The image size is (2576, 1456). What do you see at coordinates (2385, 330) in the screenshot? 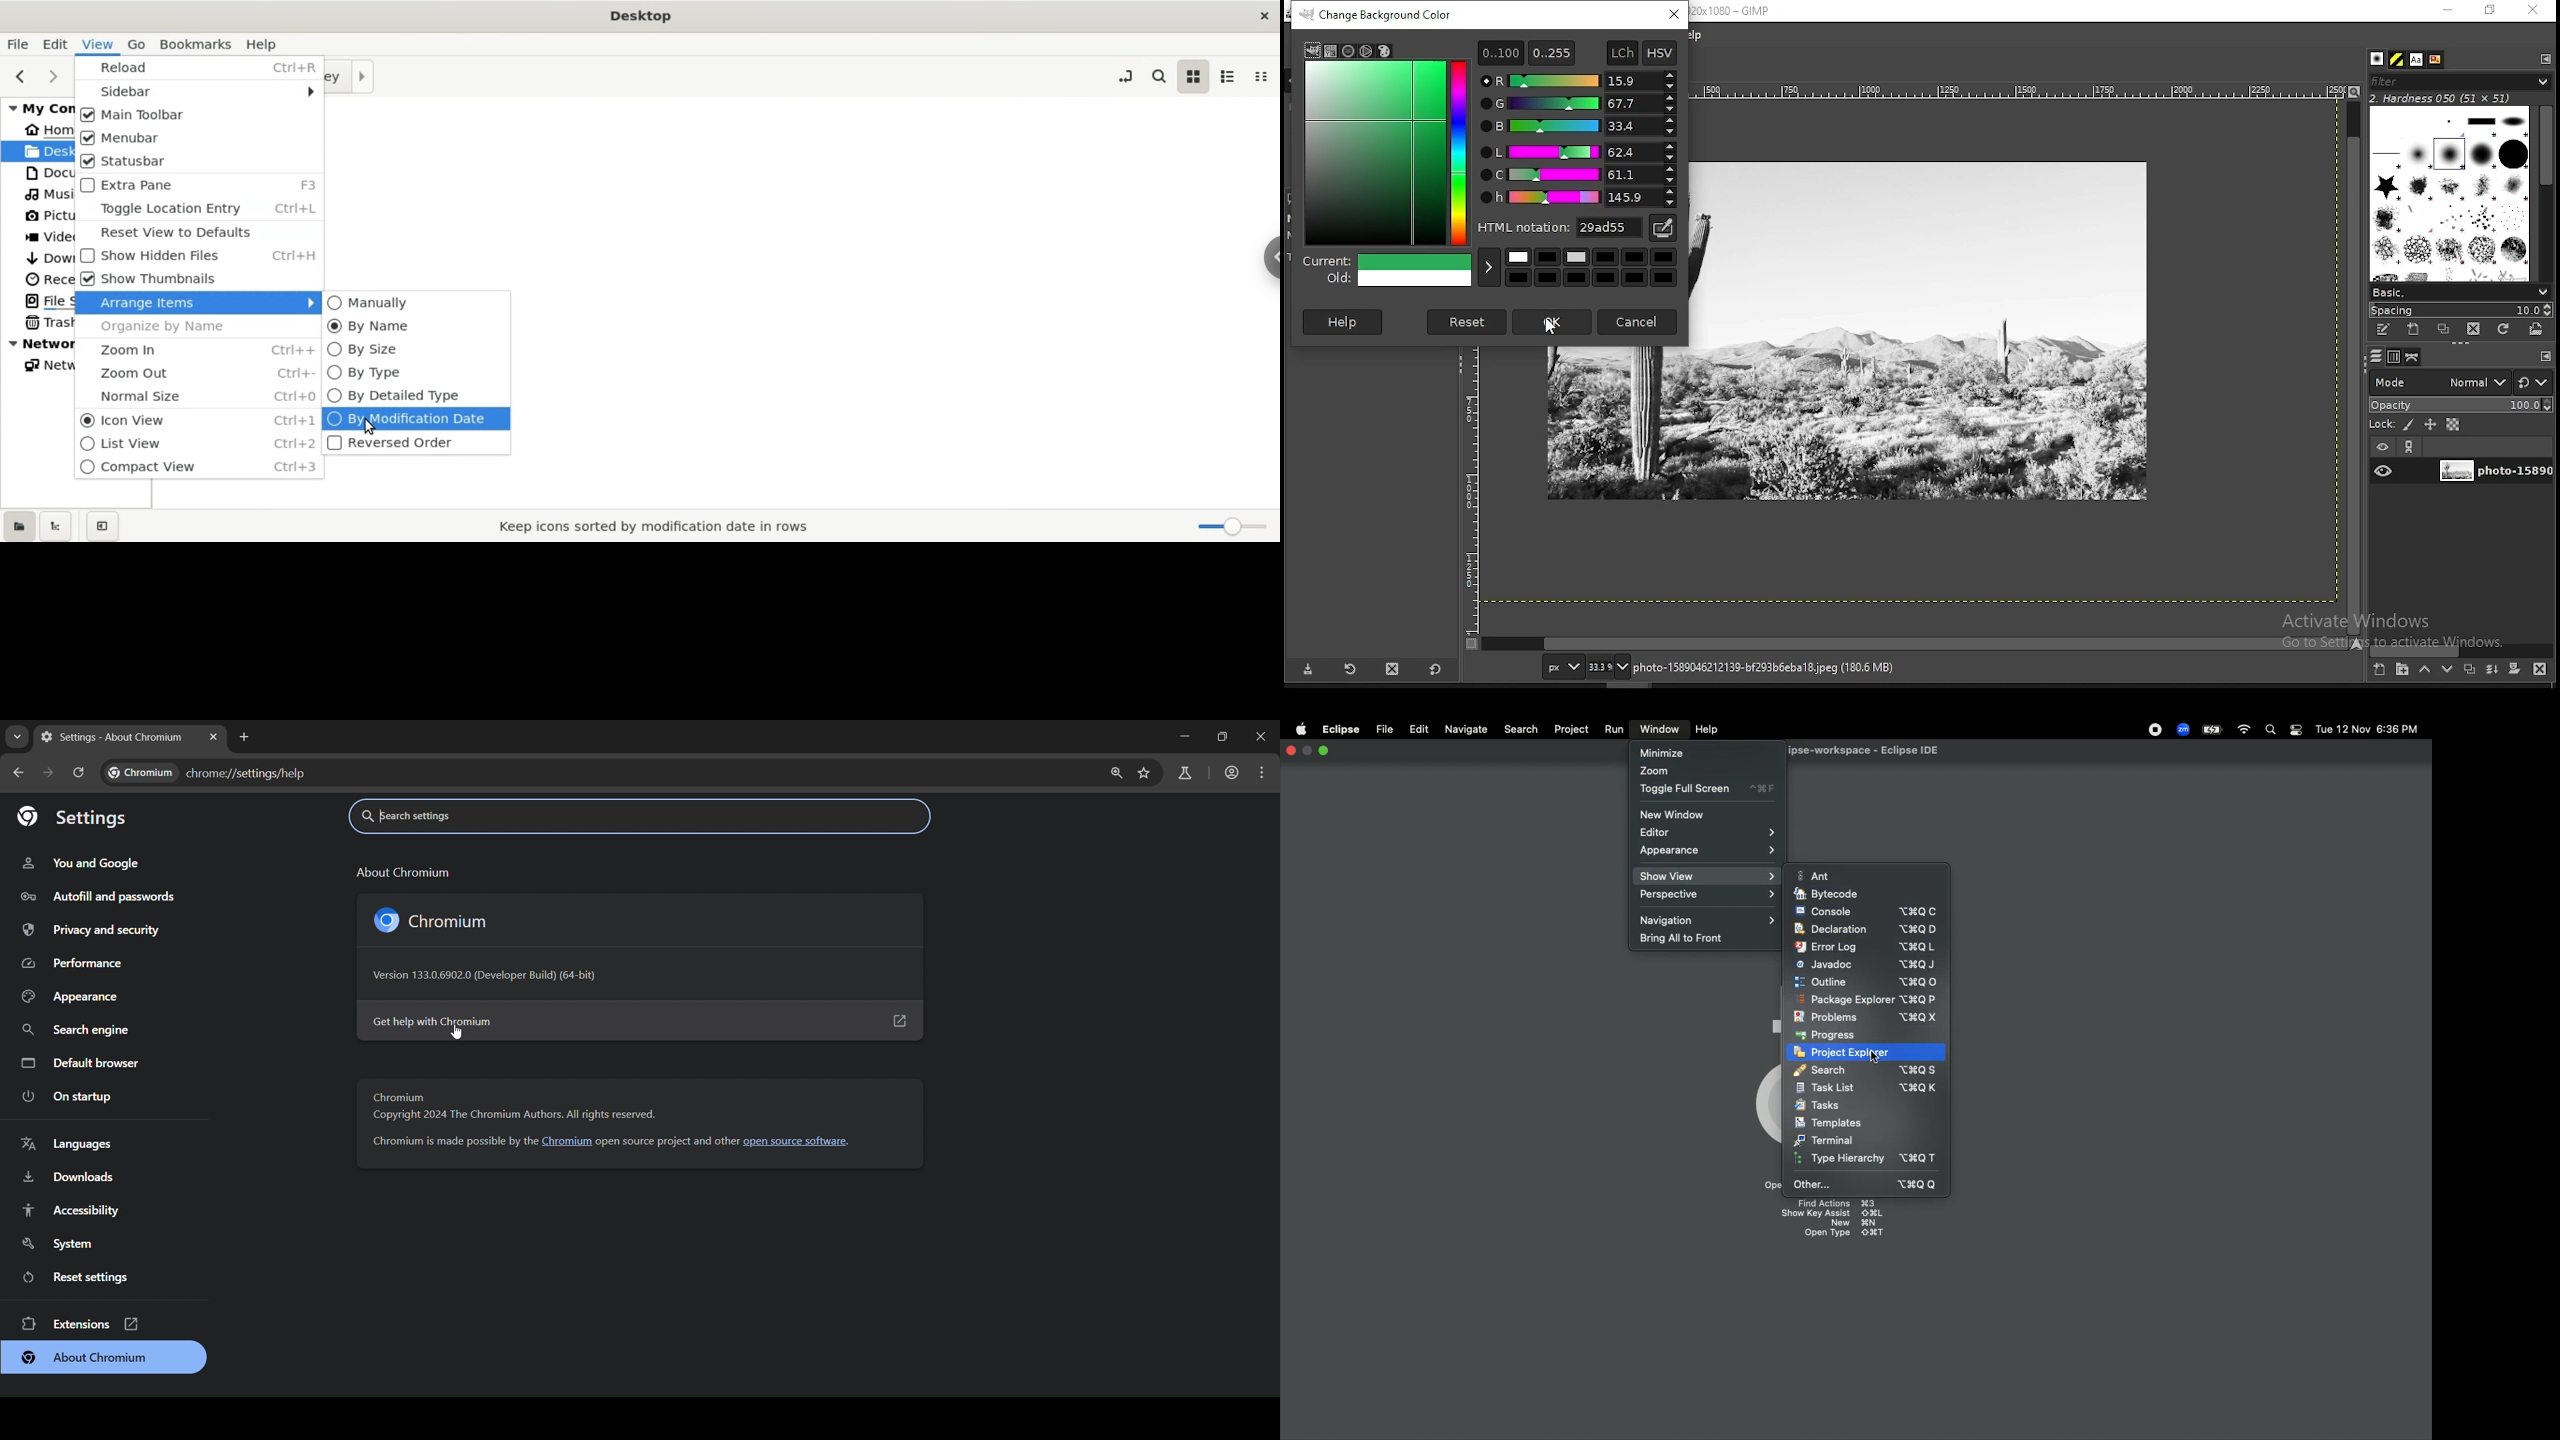
I see `edit brush` at bounding box center [2385, 330].